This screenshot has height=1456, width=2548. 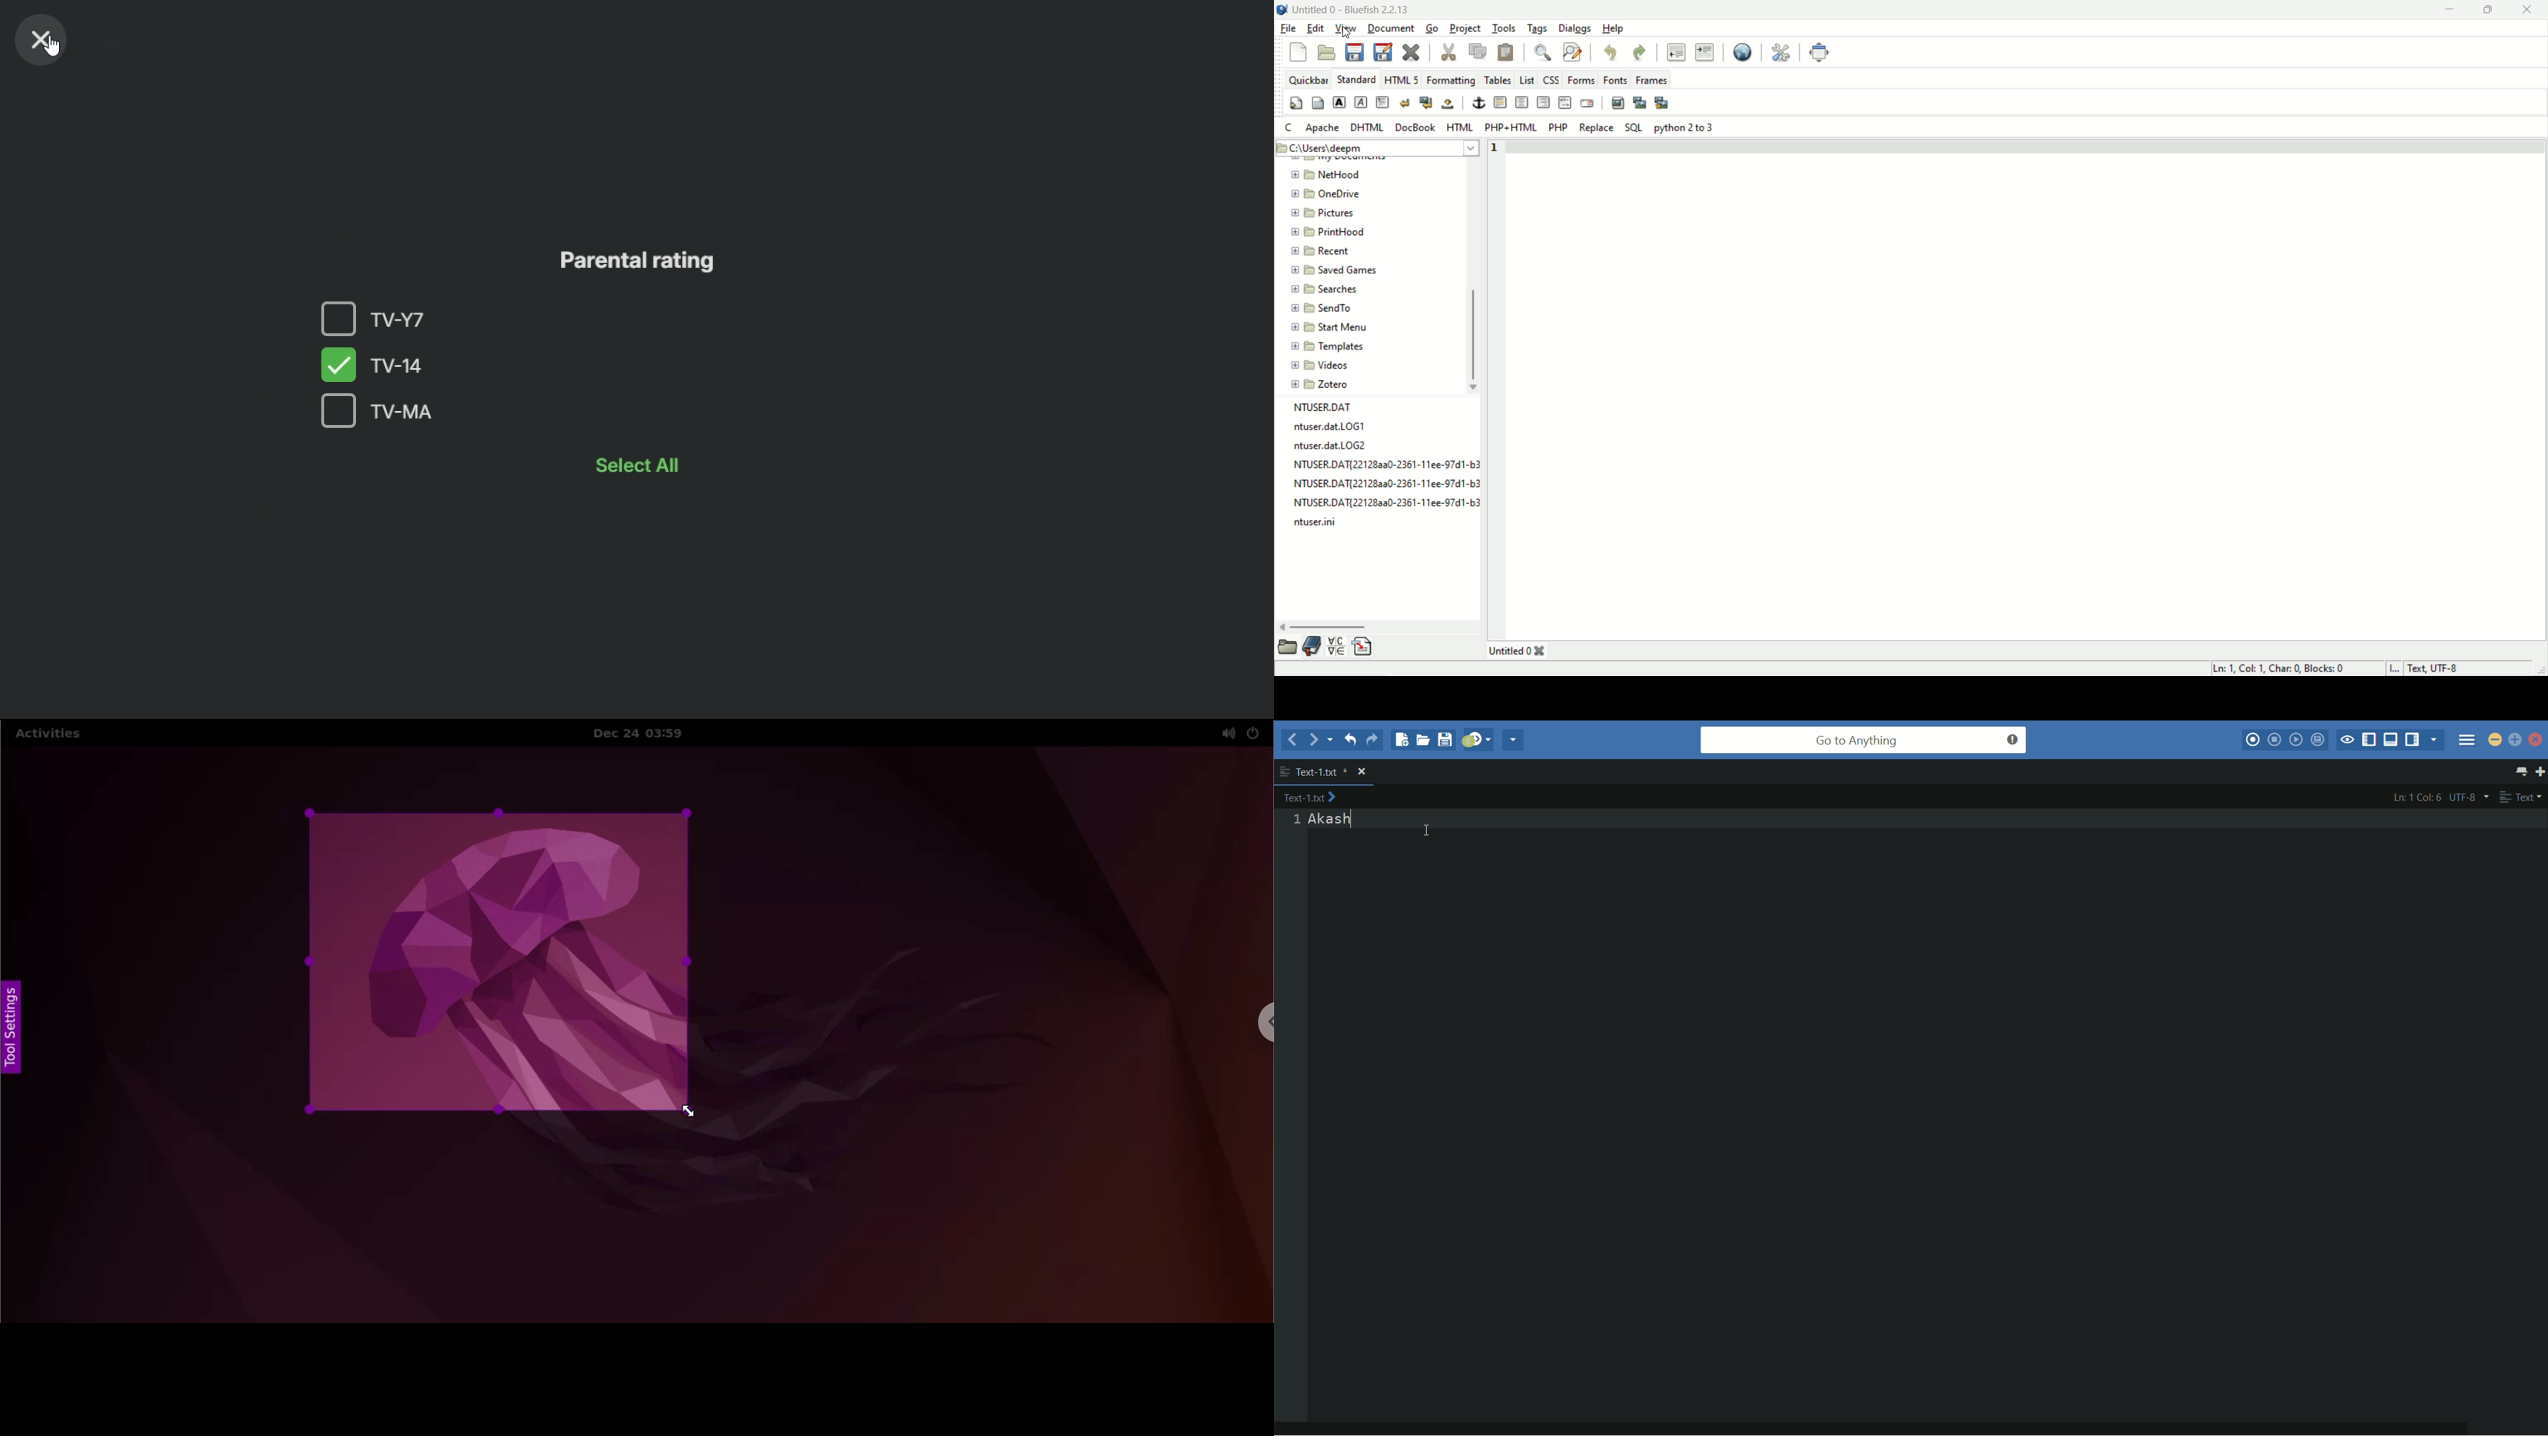 What do you see at coordinates (1384, 484) in the screenshot?
I see `file` at bounding box center [1384, 484].